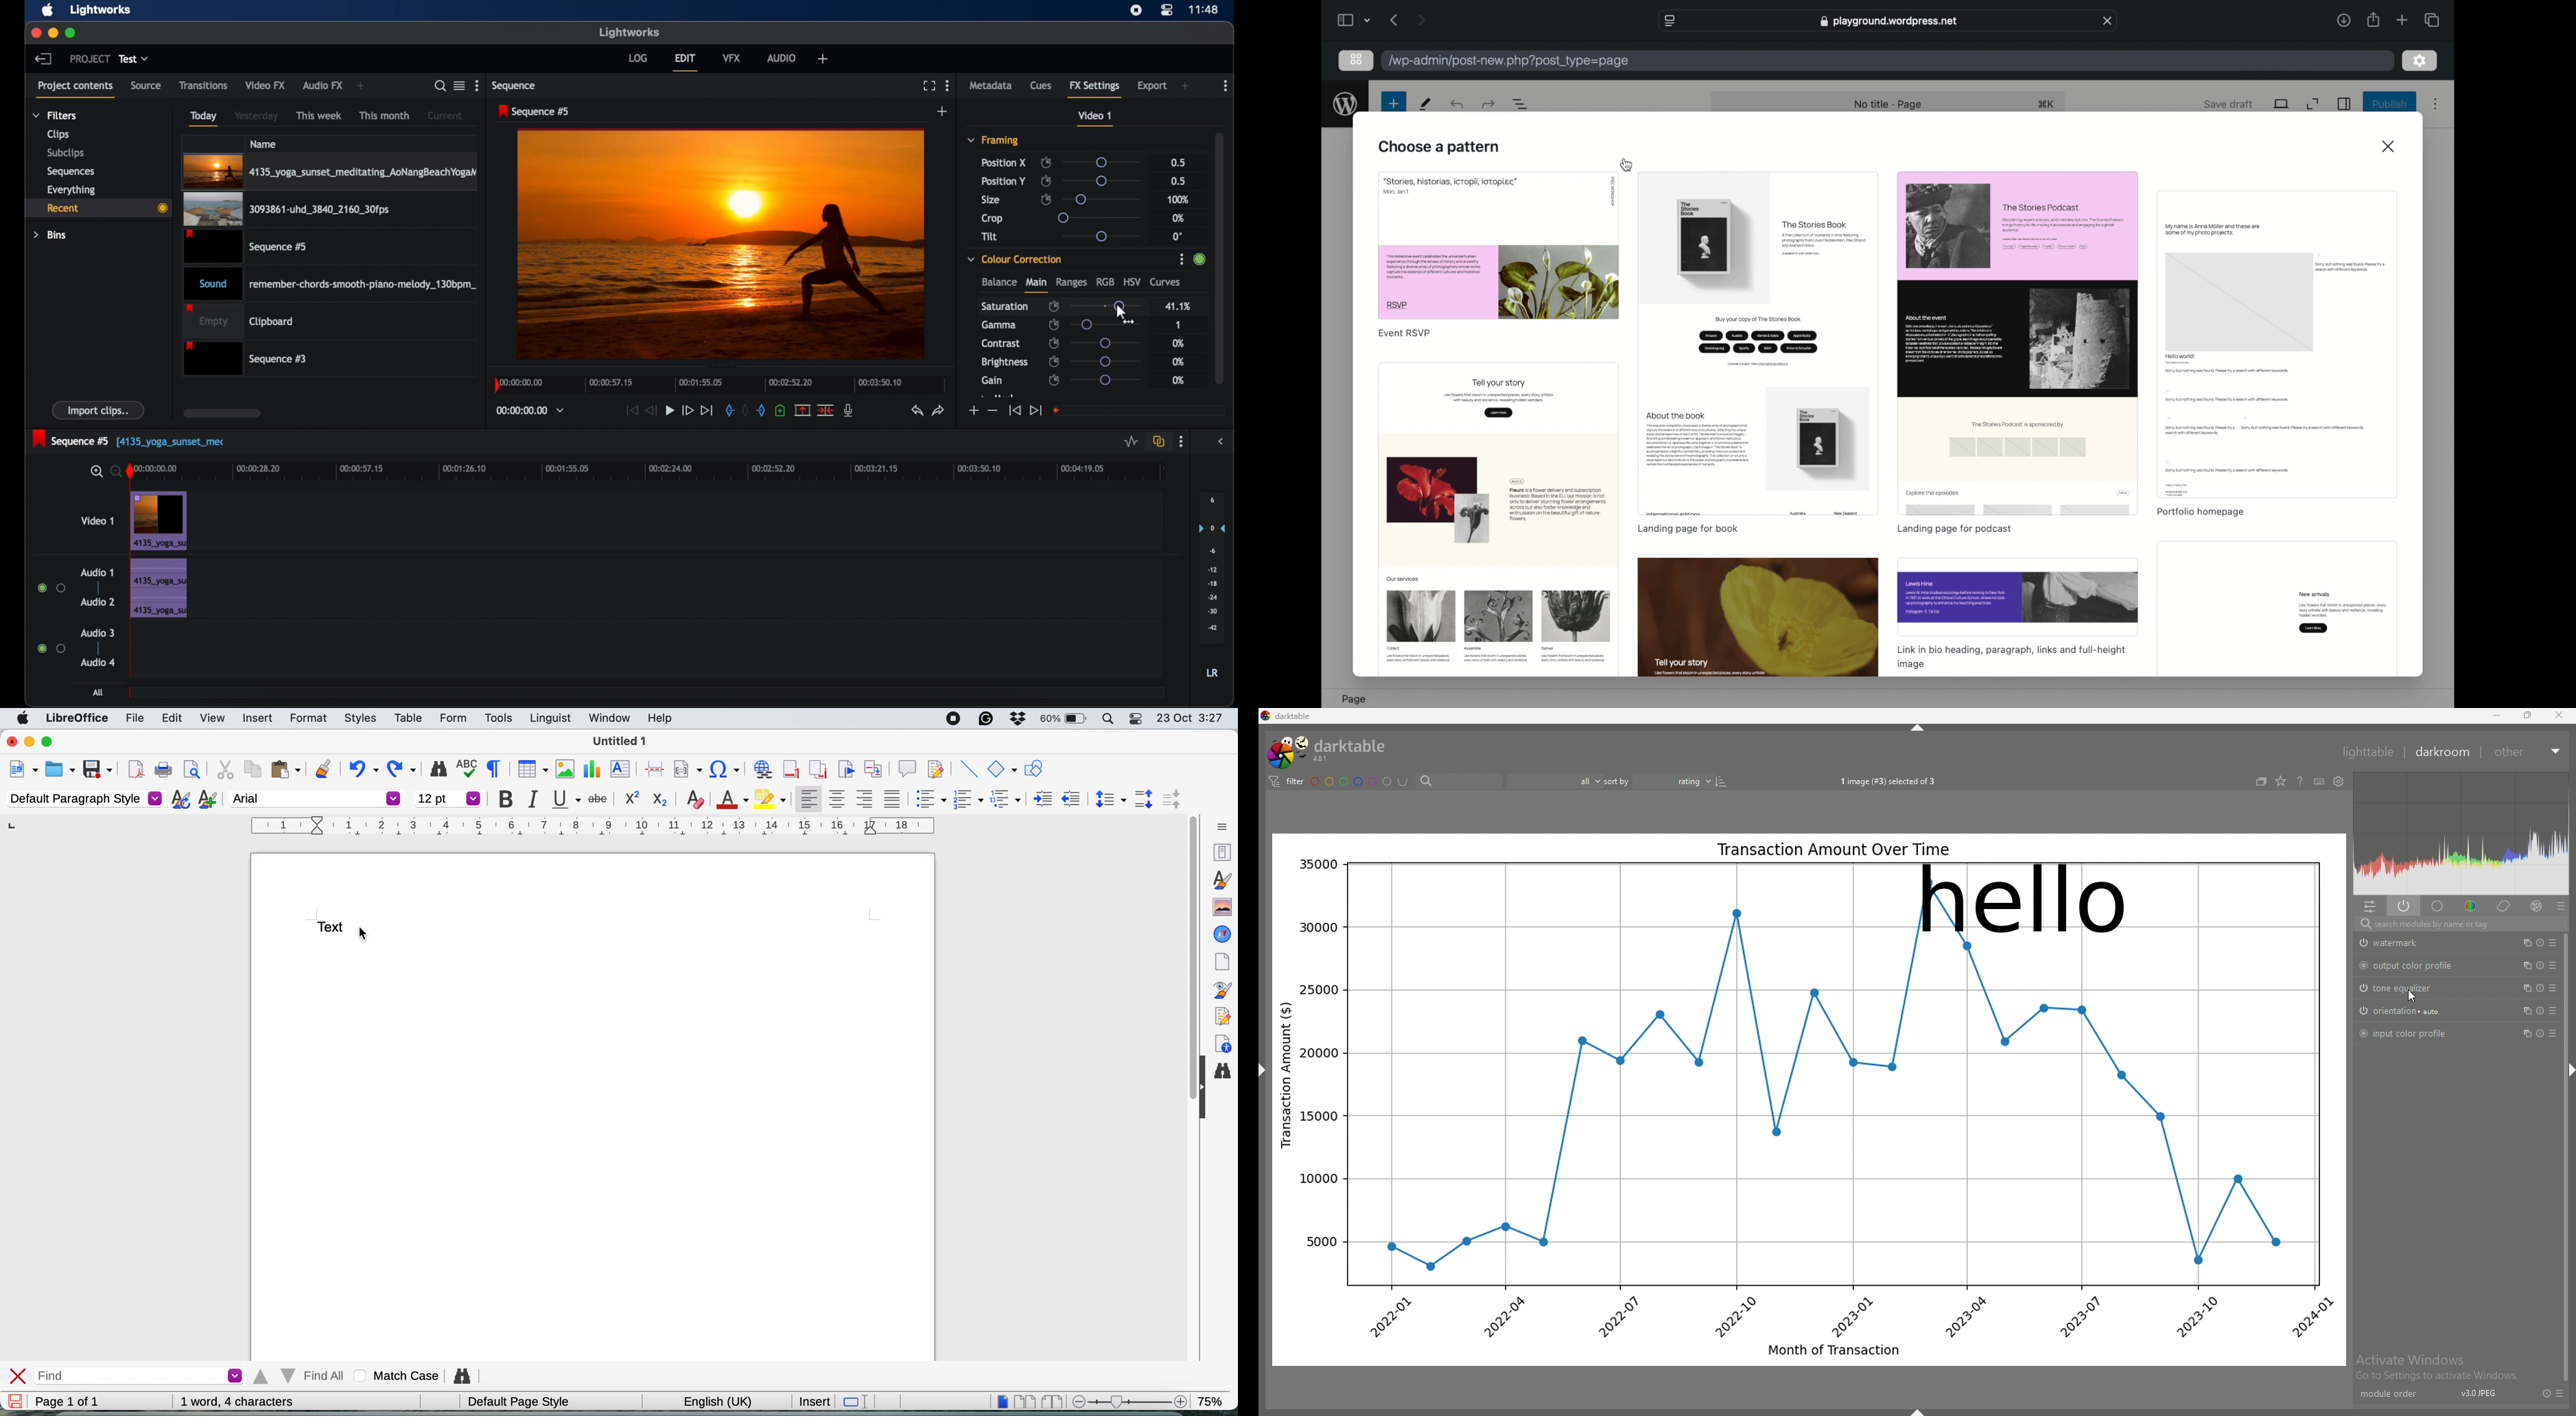 The image size is (2576, 1428). I want to click on view, so click(213, 717).